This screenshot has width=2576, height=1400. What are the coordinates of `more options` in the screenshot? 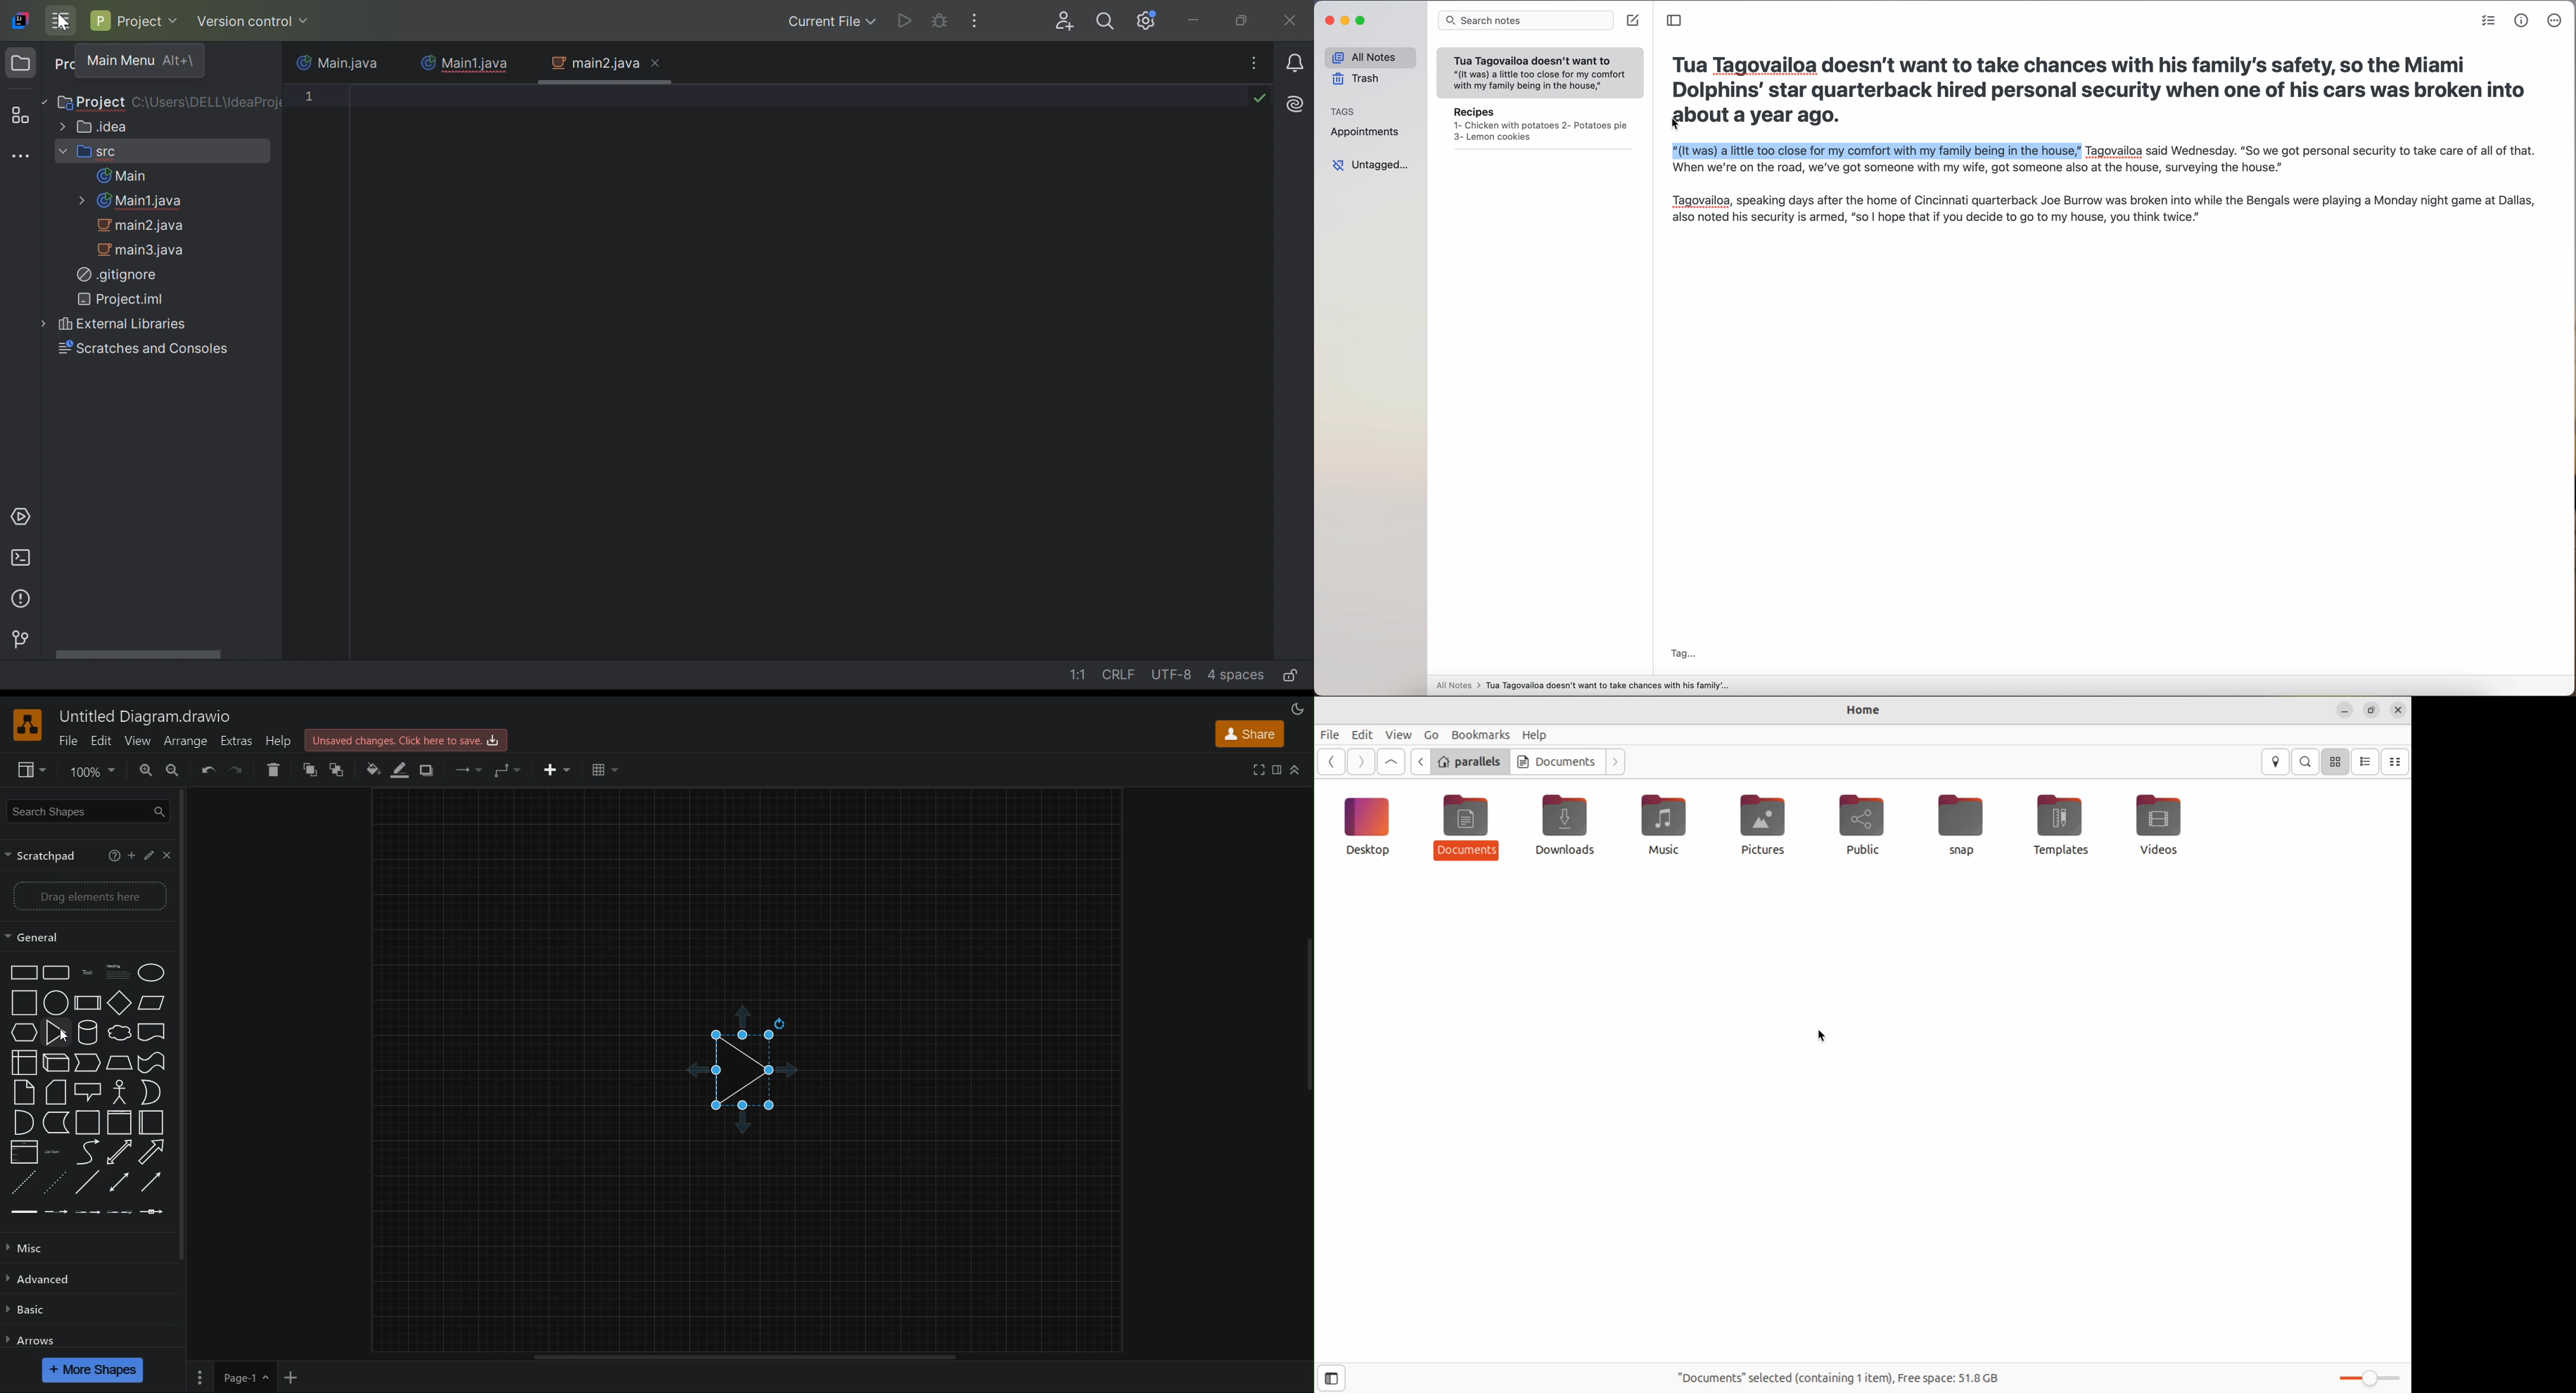 It's located at (2555, 20).